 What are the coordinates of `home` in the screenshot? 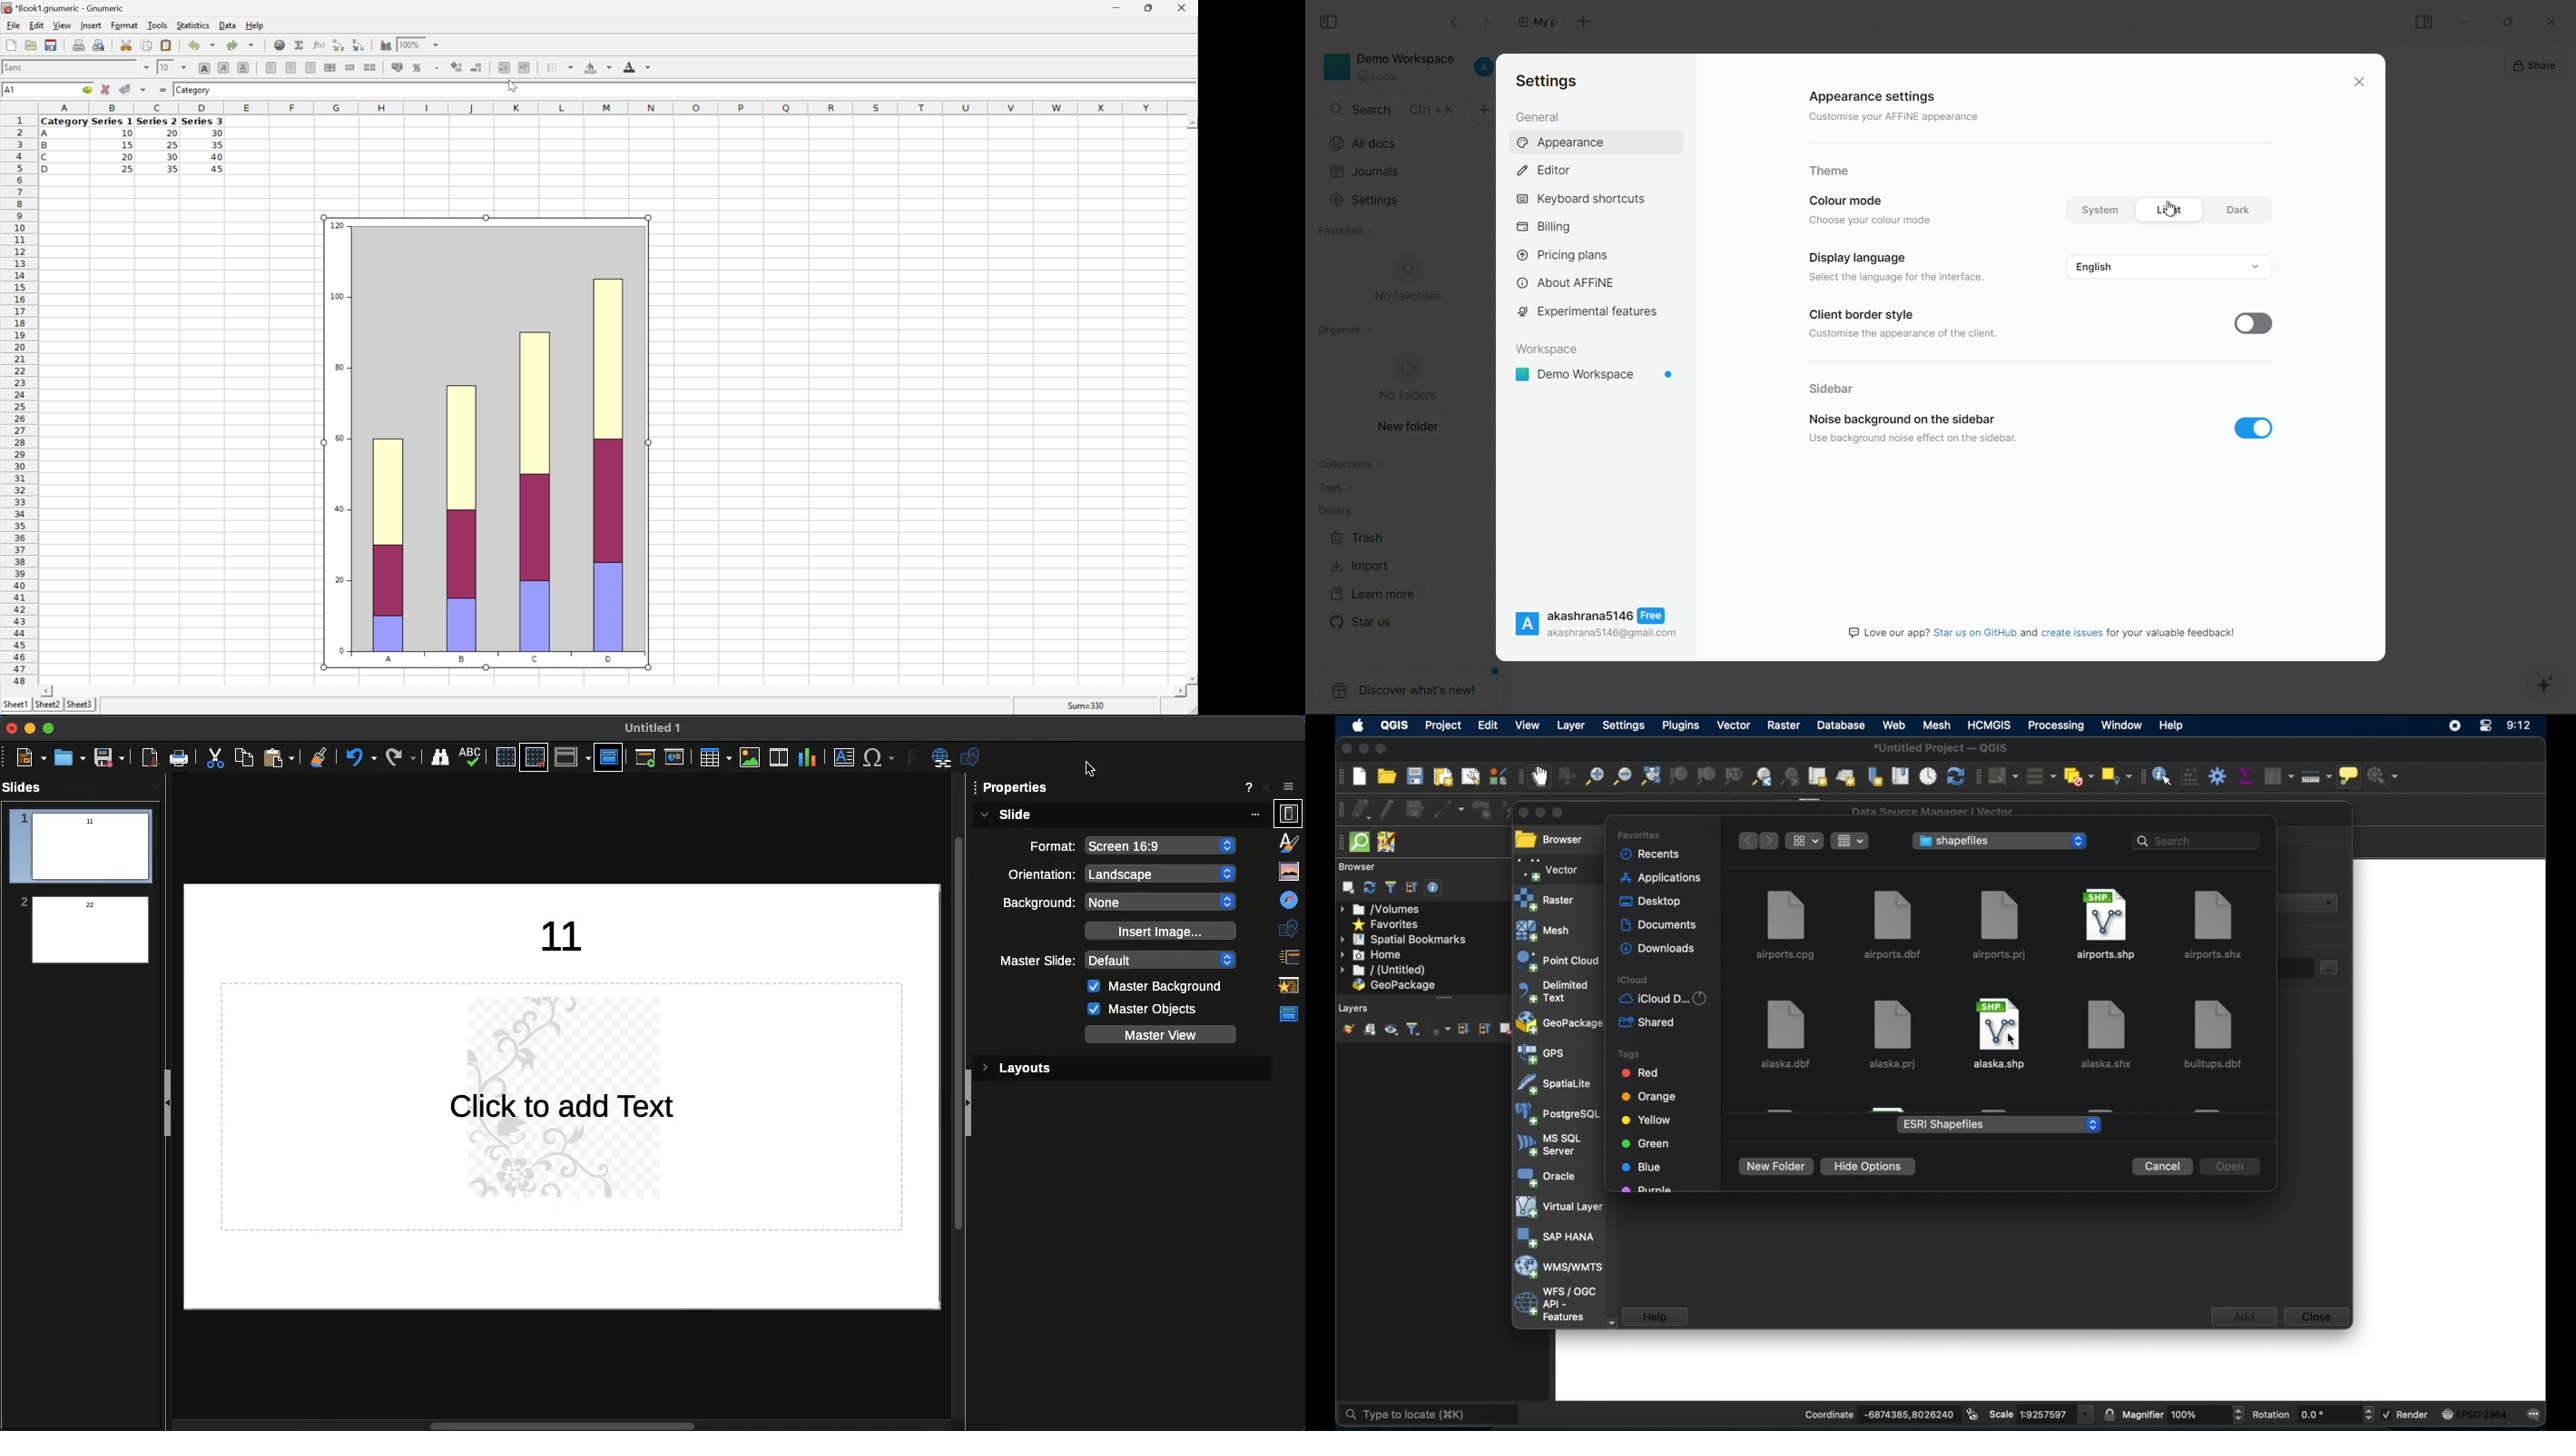 It's located at (1372, 955).